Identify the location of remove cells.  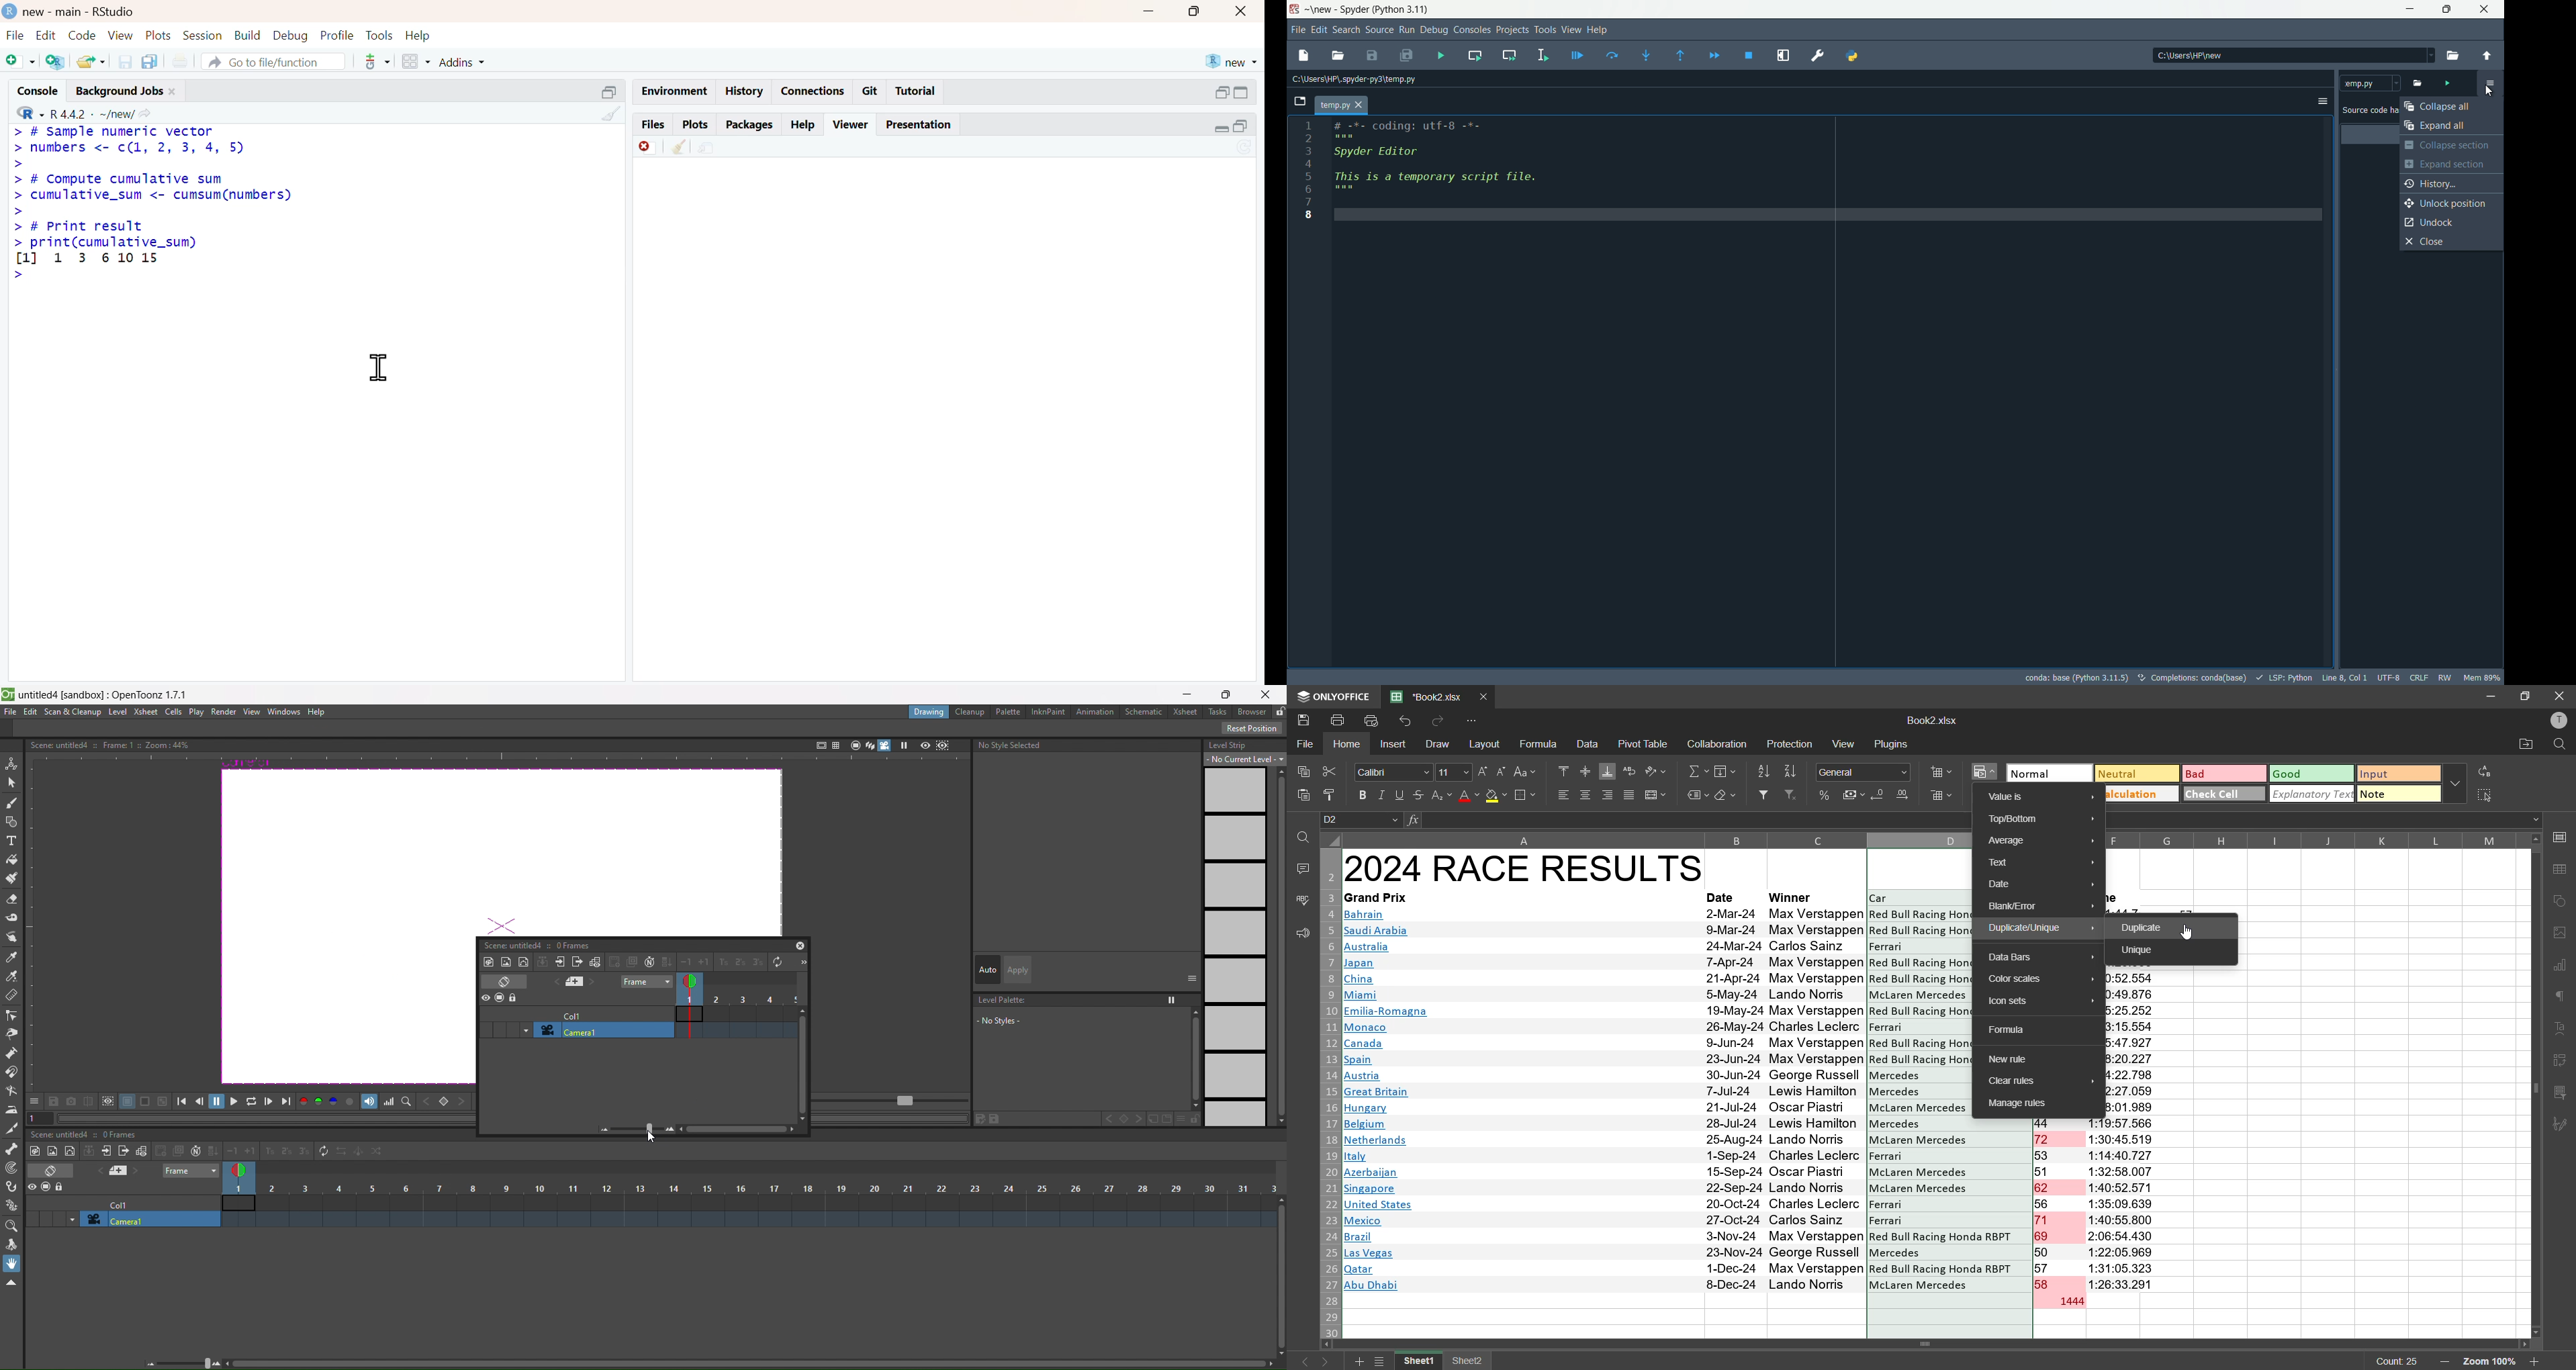
(1942, 798).